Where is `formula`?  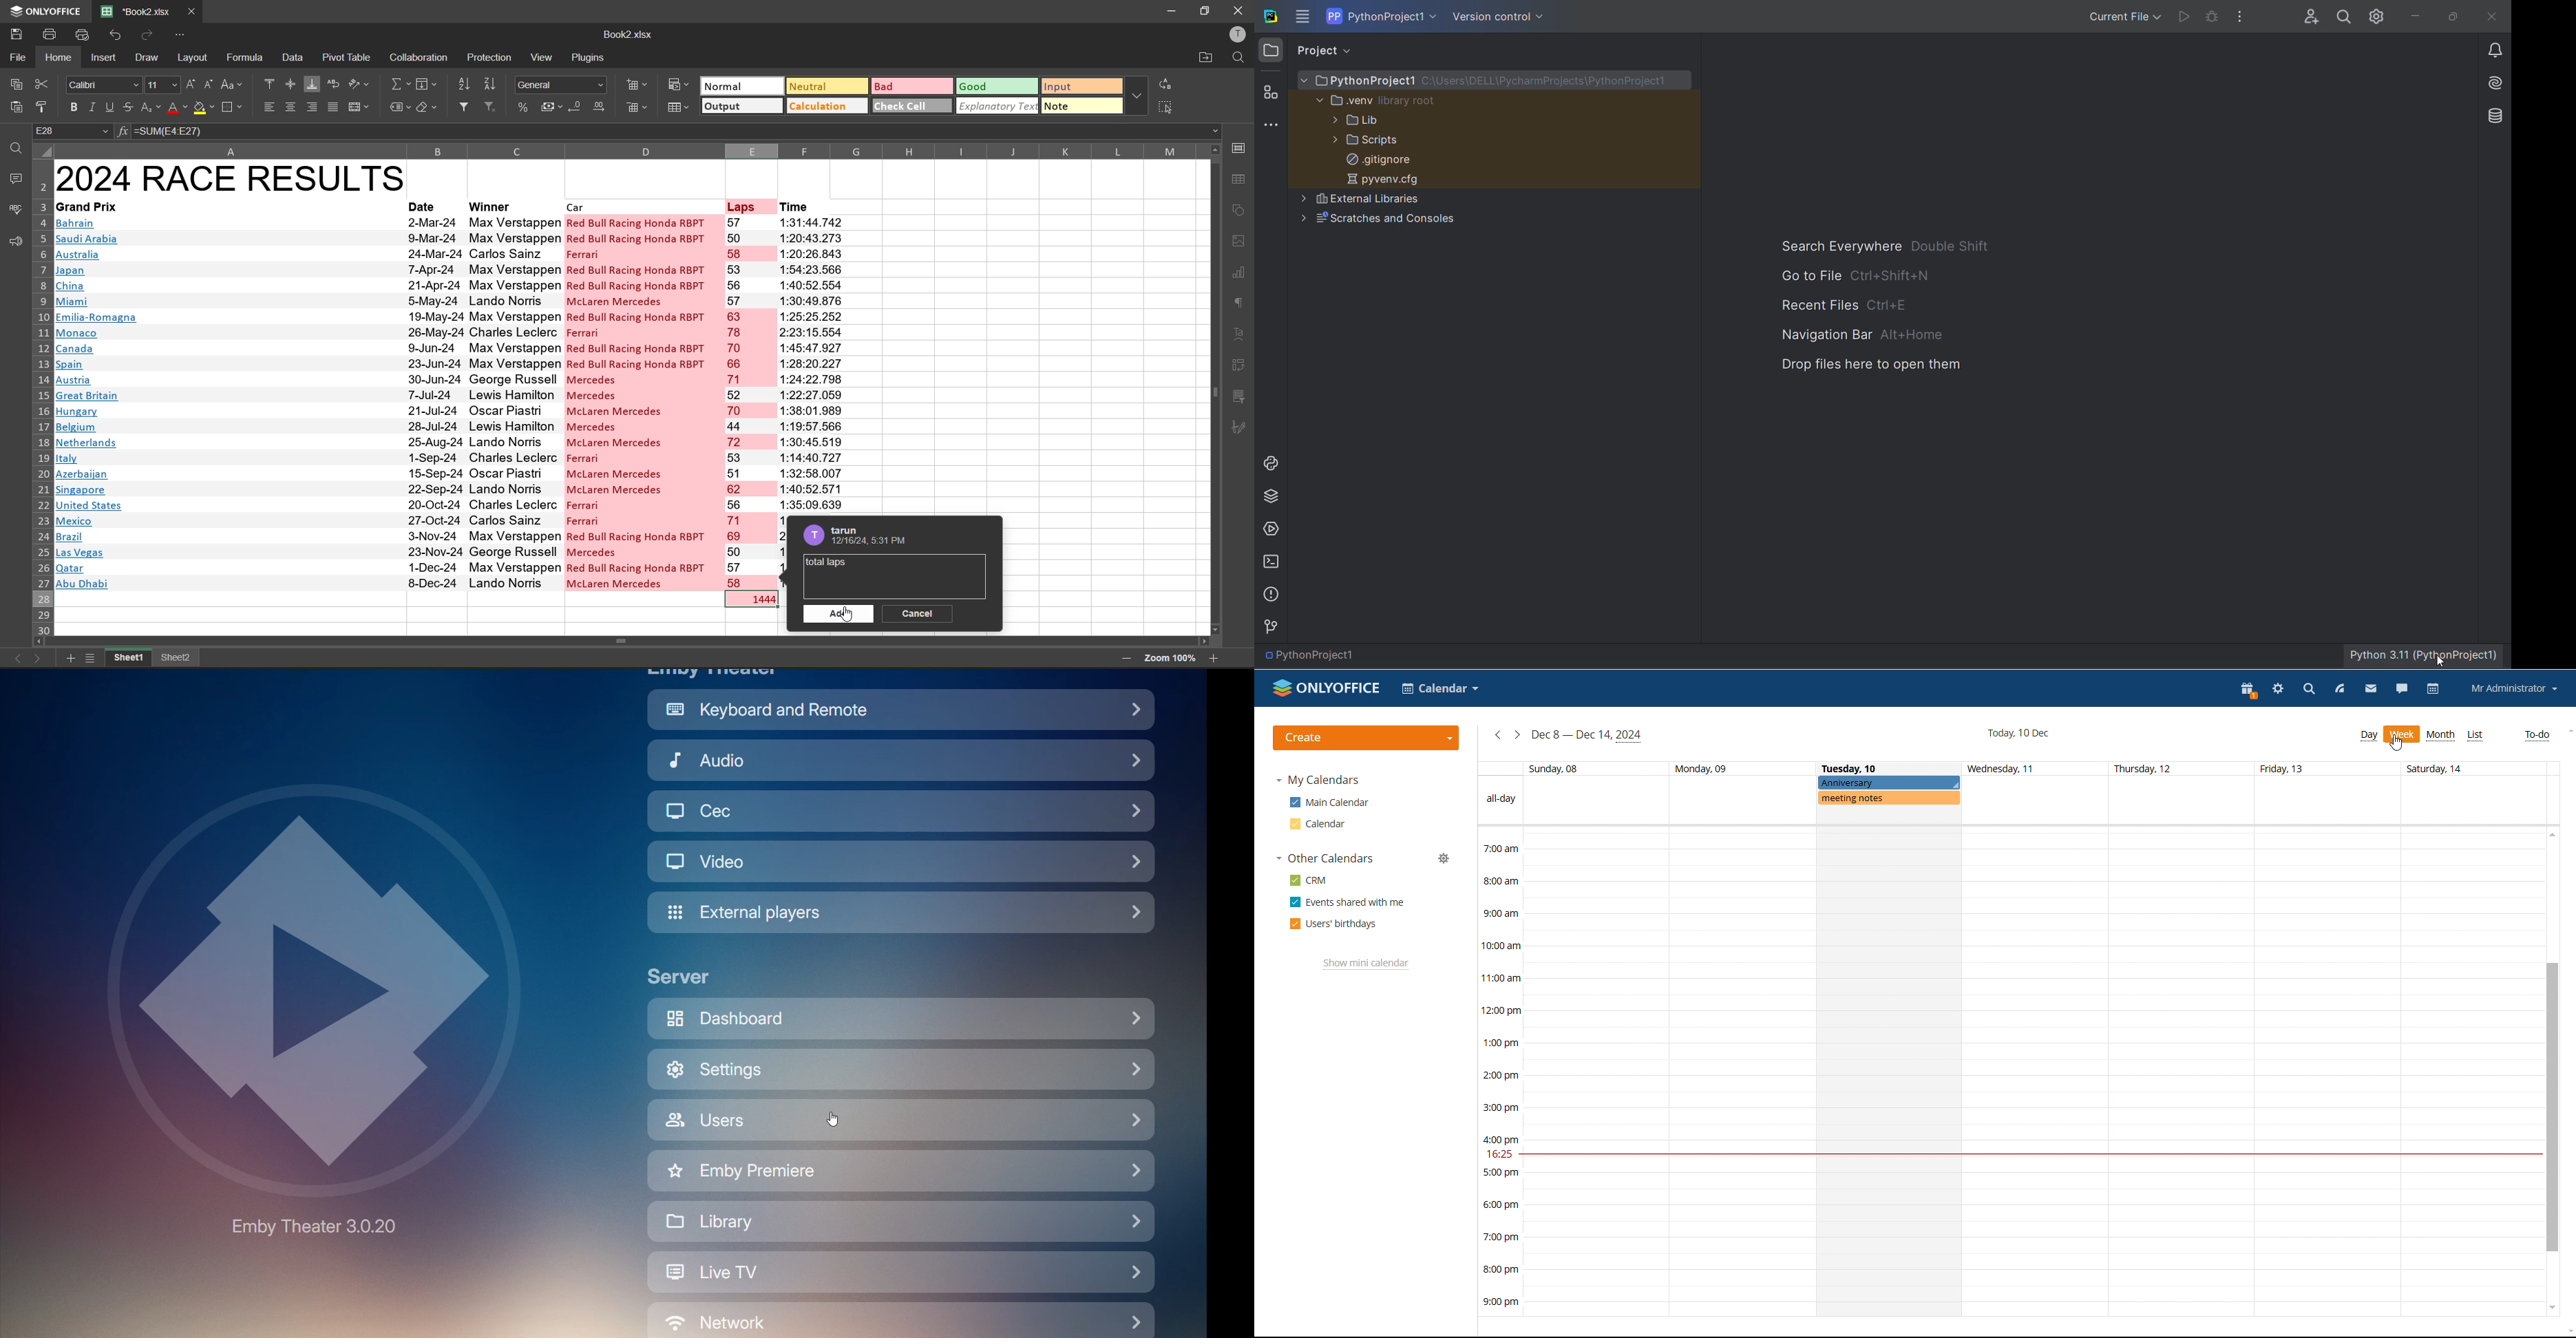
formula is located at coordinates (244, 57).